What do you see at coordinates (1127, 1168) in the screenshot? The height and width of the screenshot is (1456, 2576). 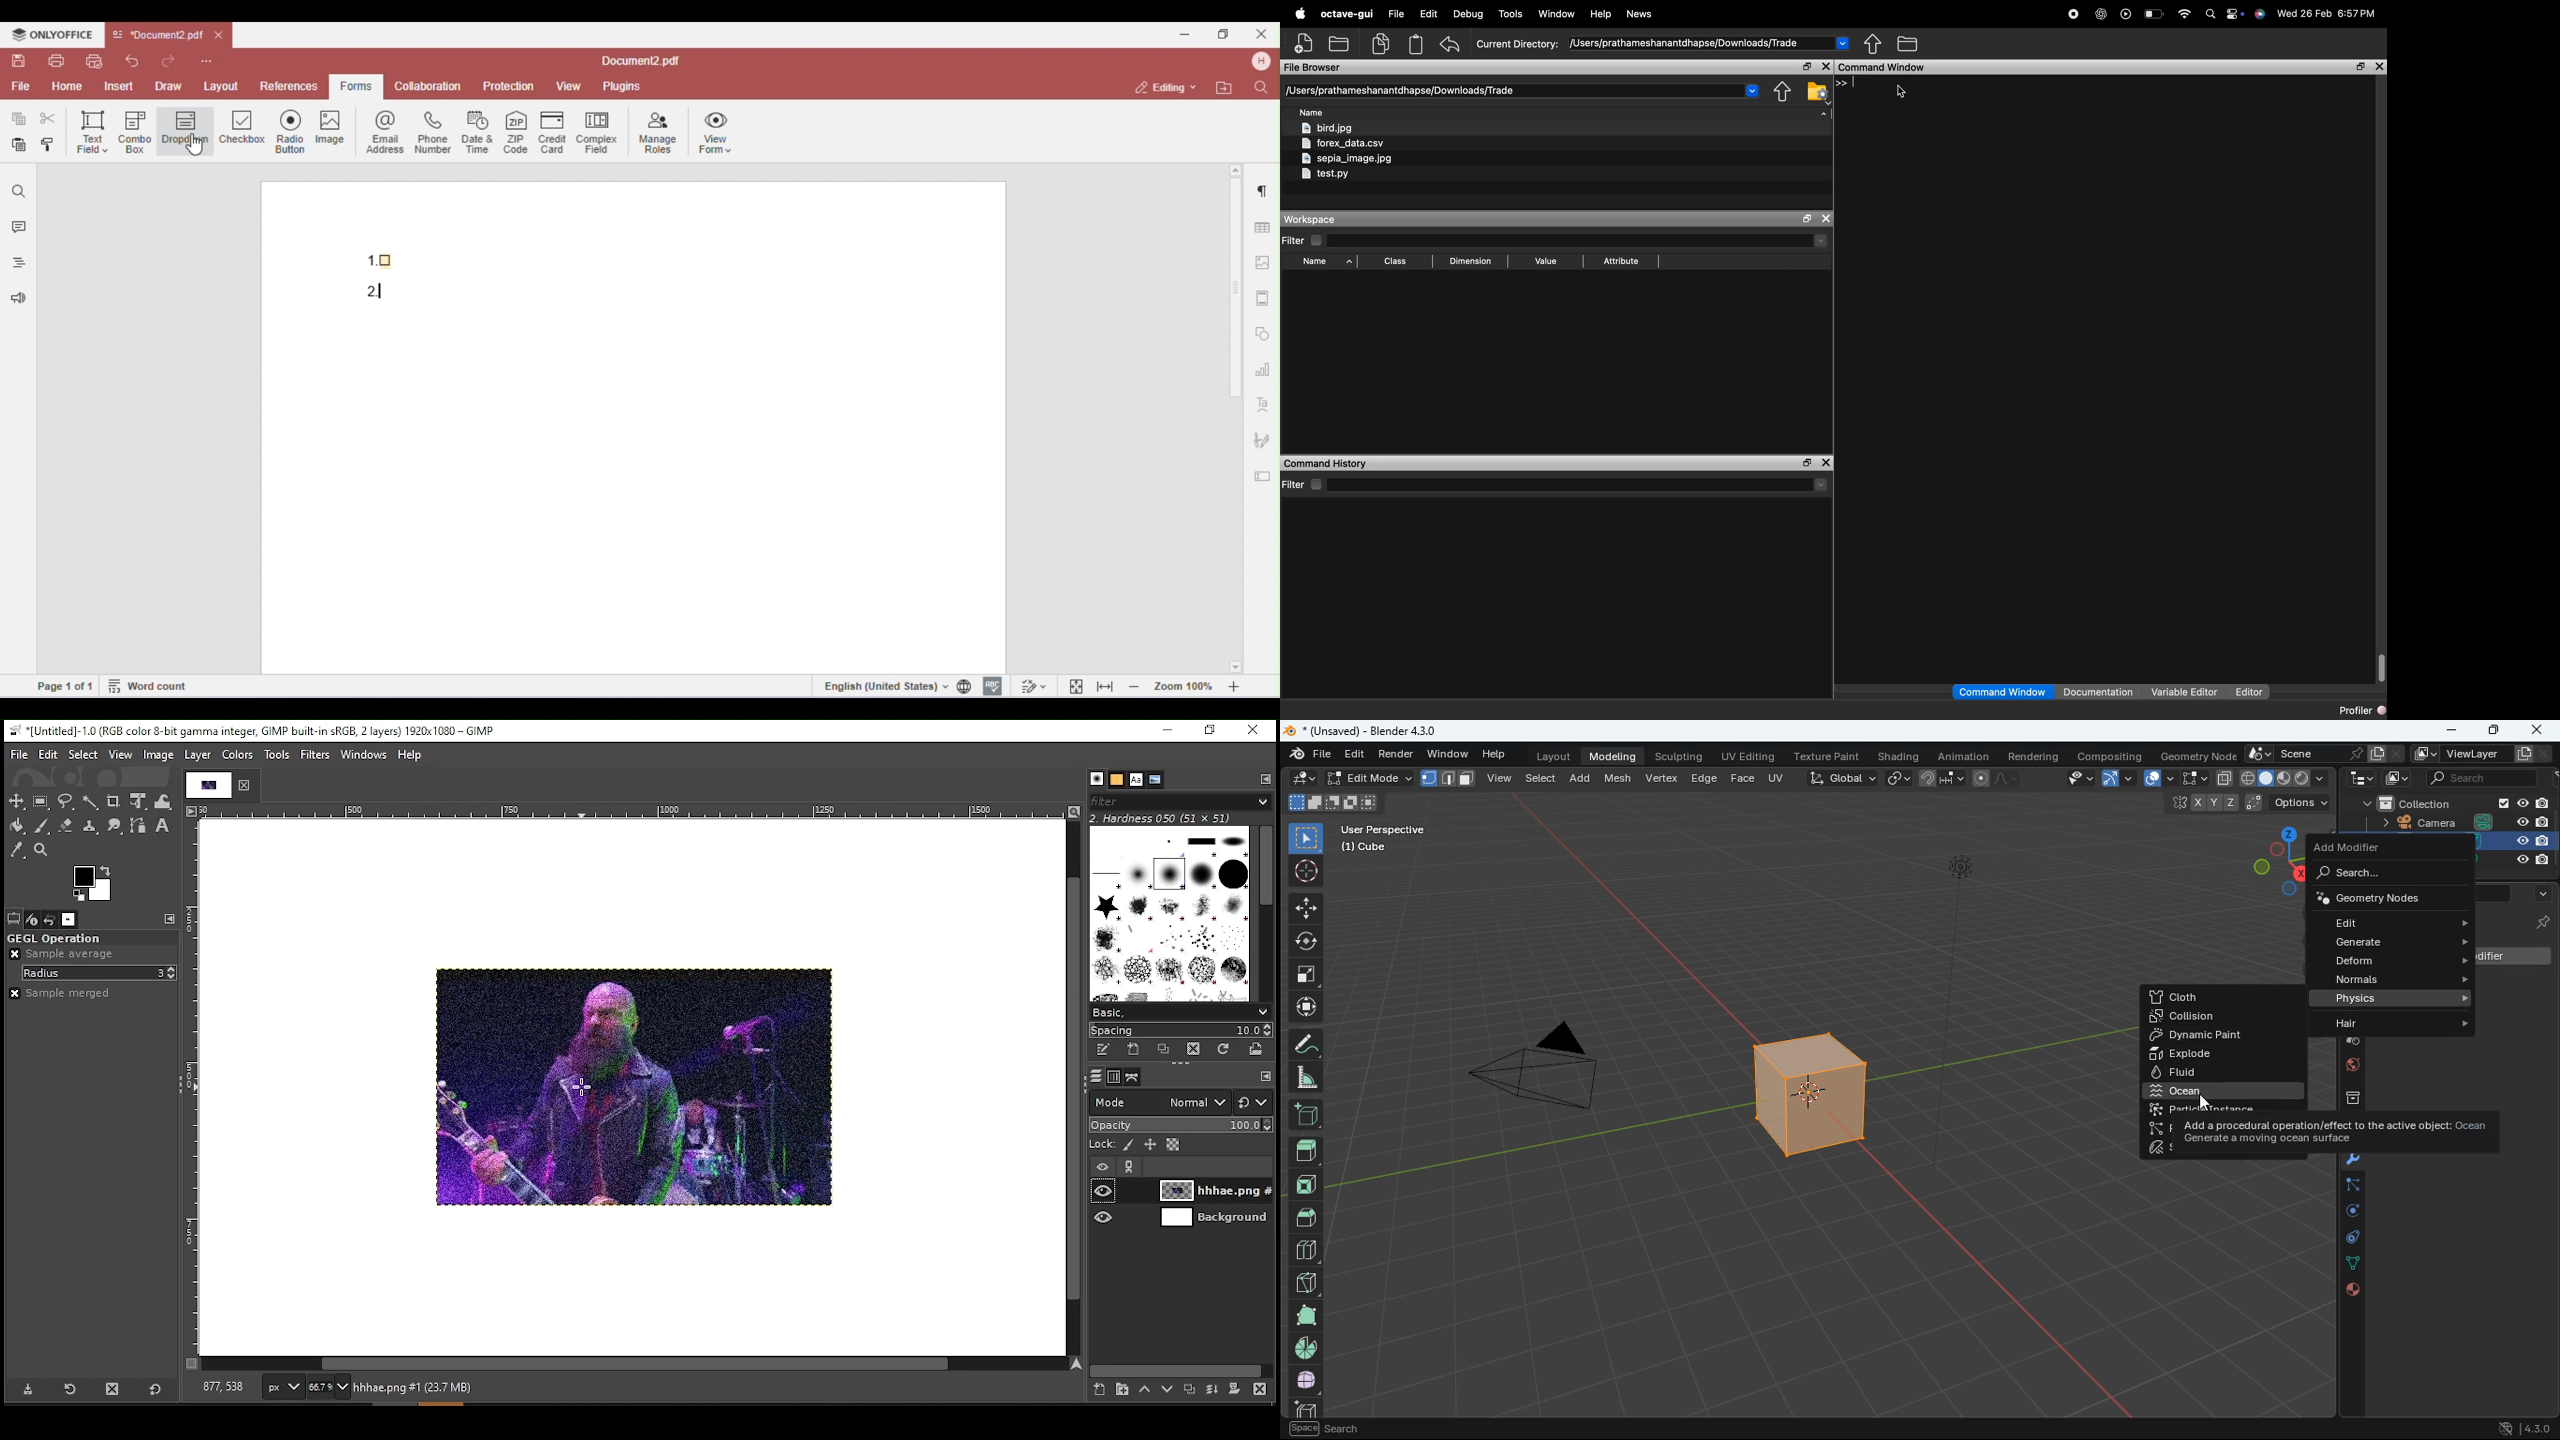 I see `link` at bounding box center [1127, 1168].